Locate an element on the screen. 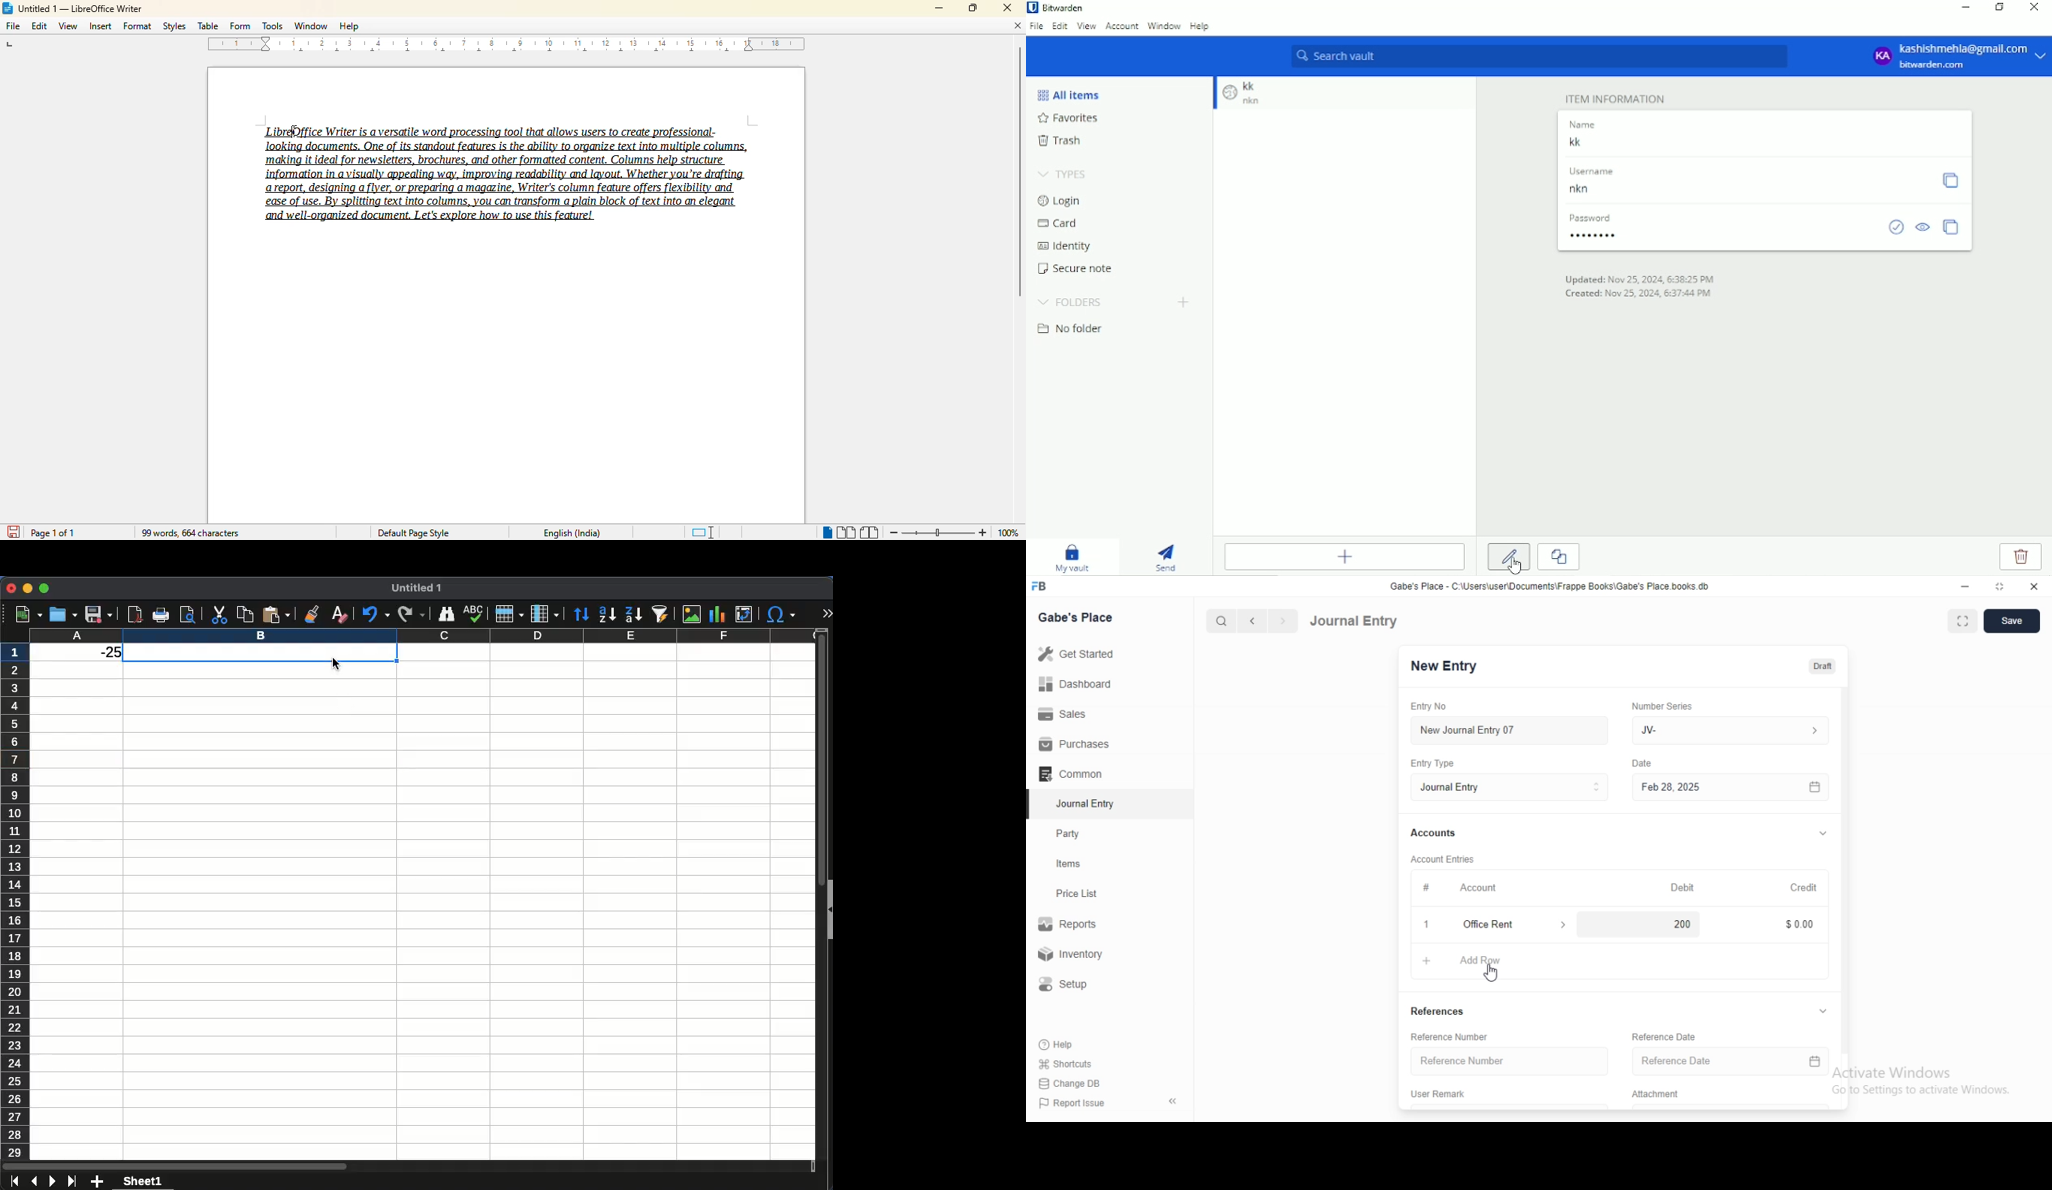  ruler is located at coordinates (507, 45).